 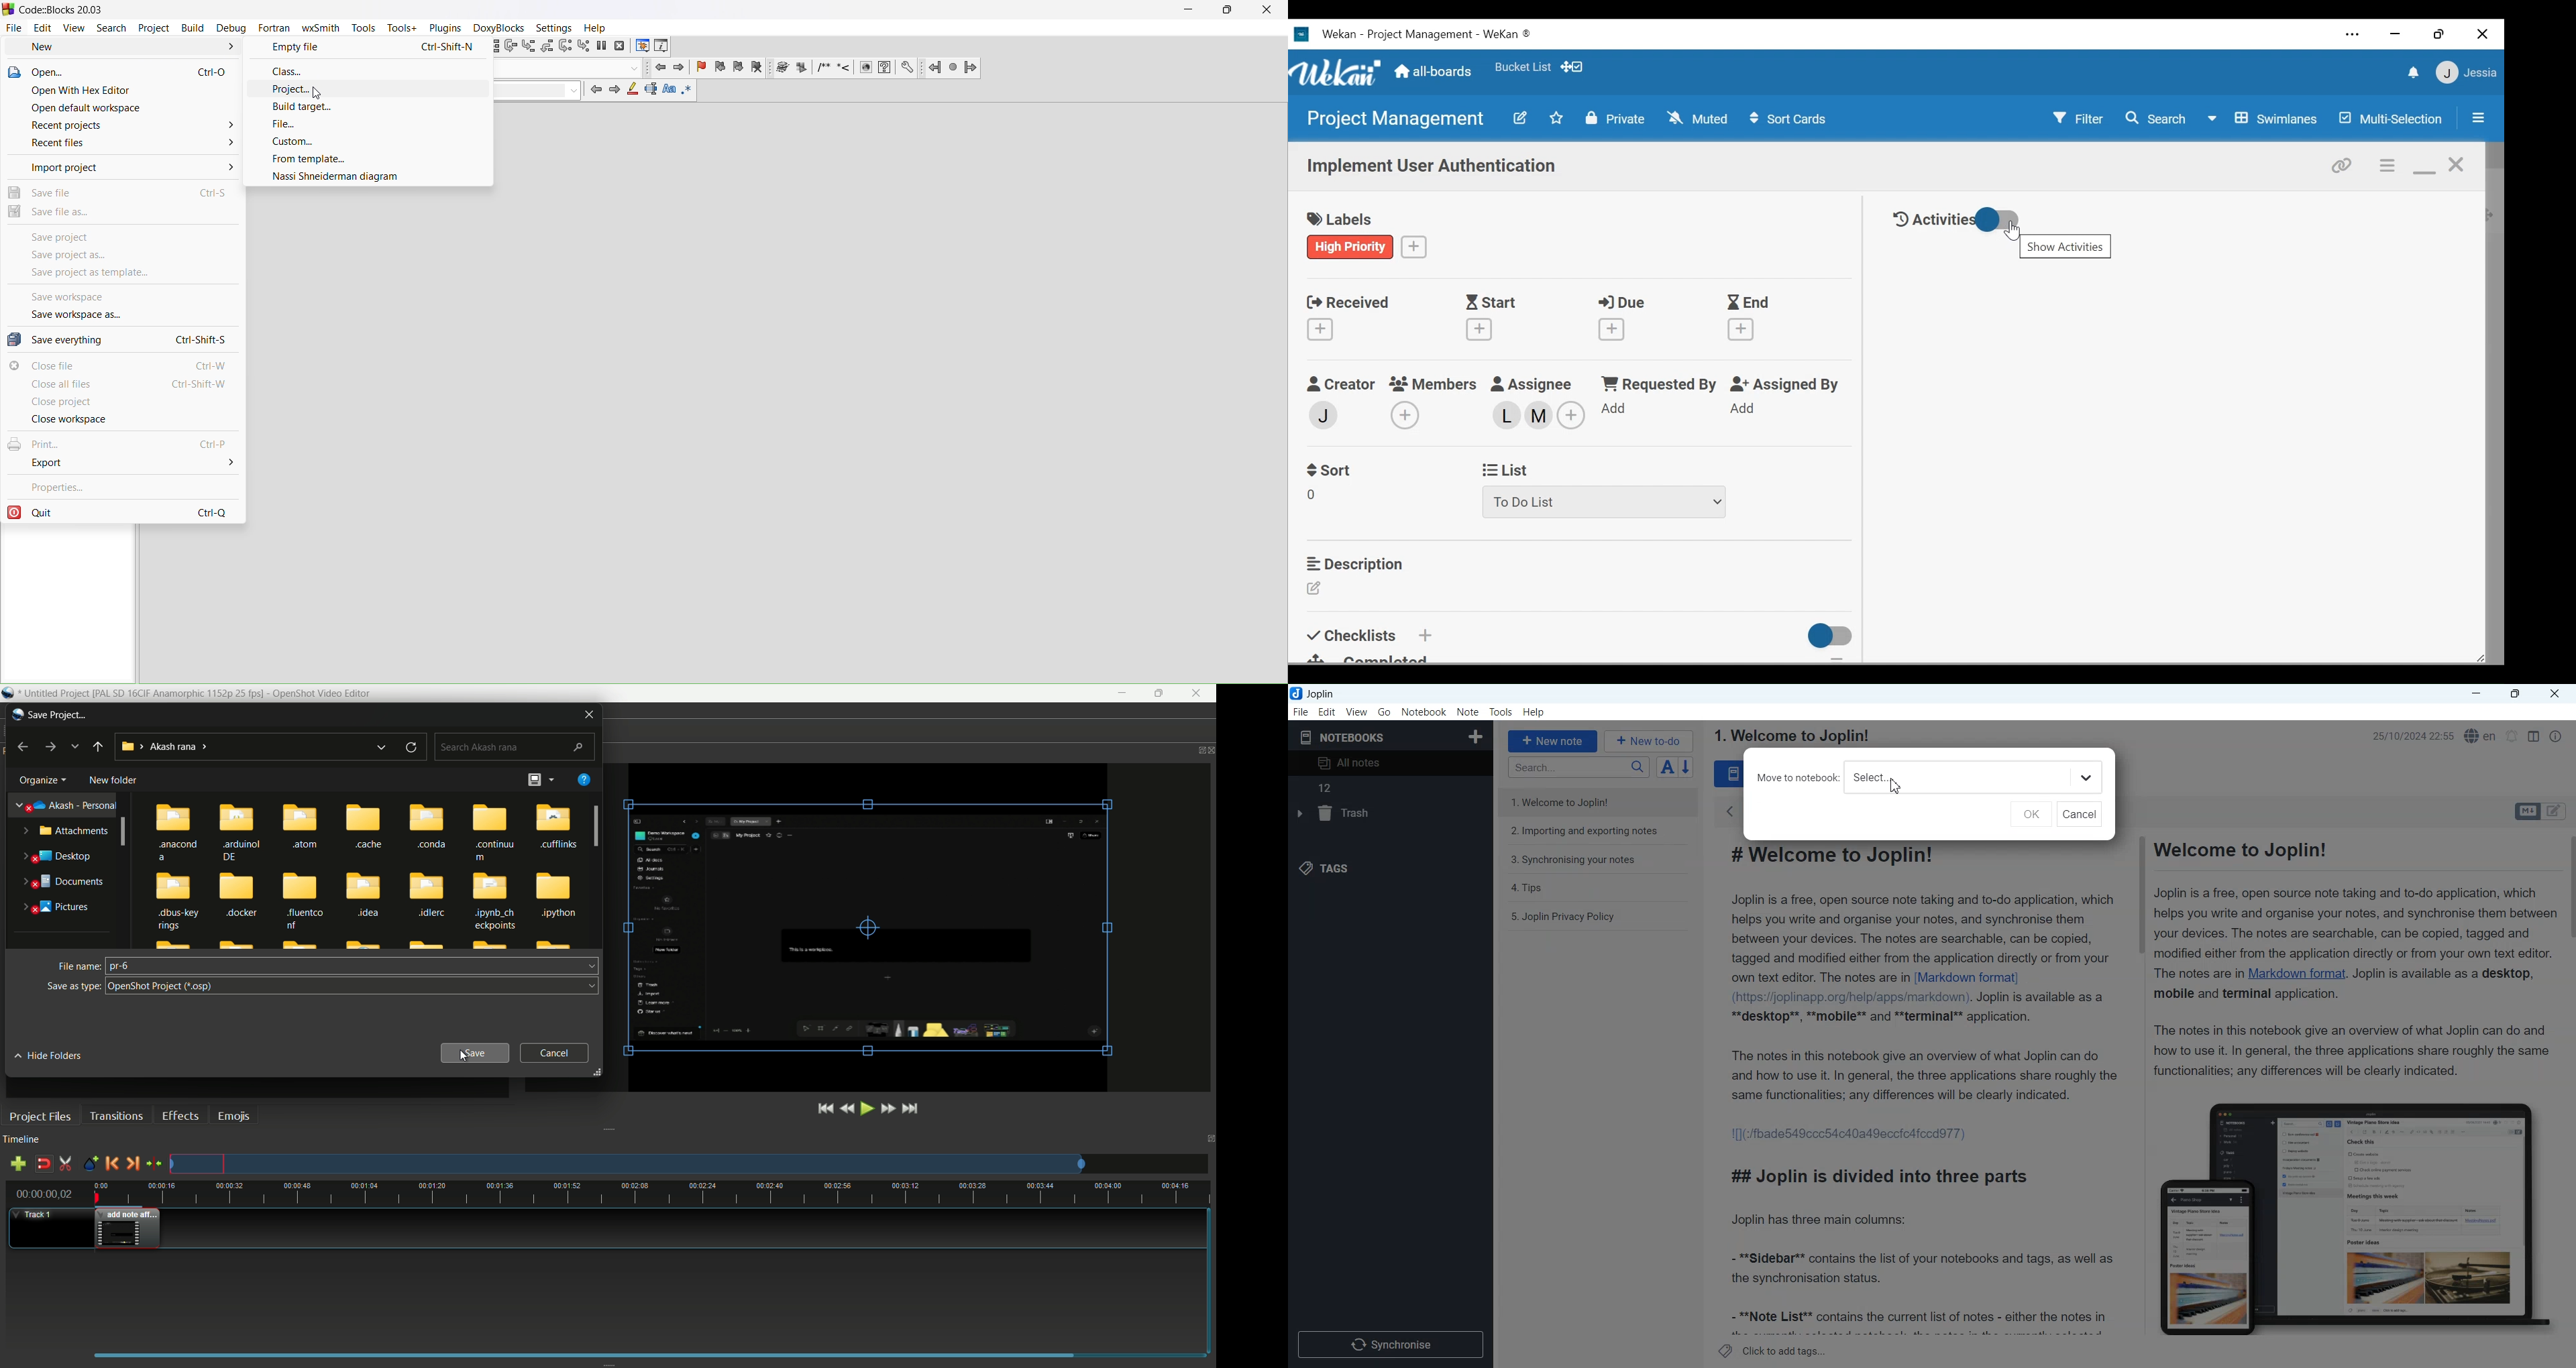 What do you see at coordinates (953, 67) in the screenshot?
I see `Last jump` at bounding box center [953, 67].